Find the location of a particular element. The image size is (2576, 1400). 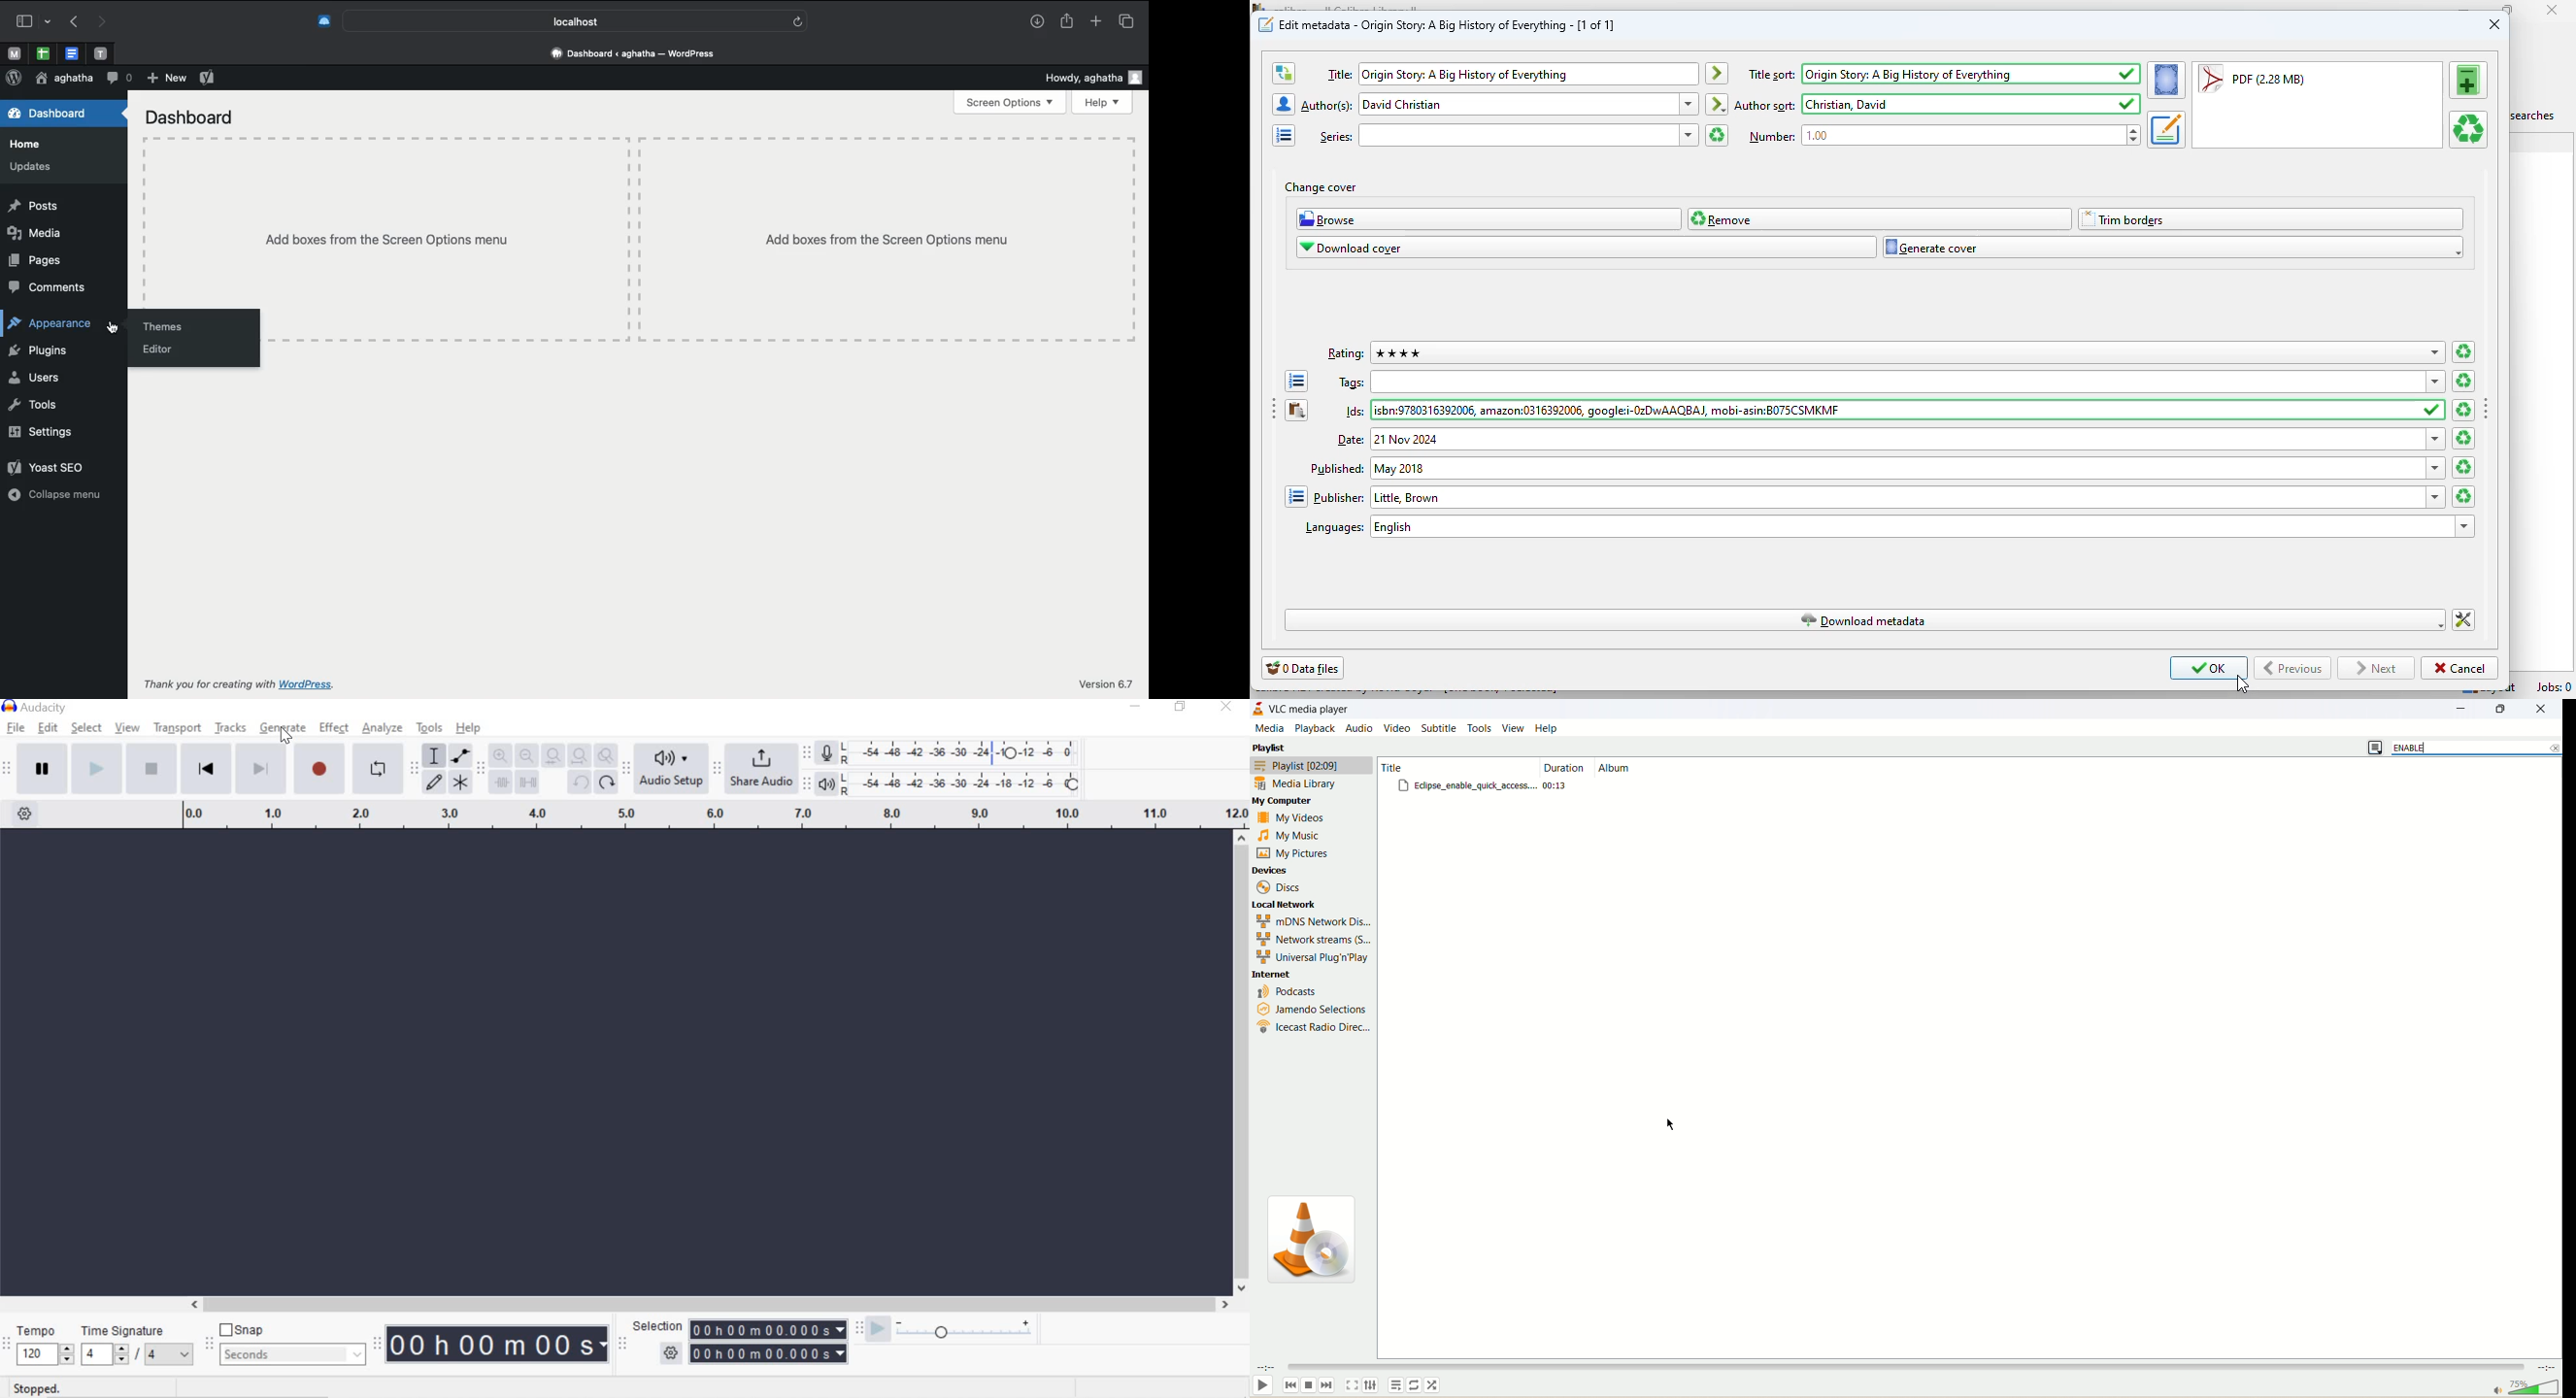

Logo is located at coordinates (11, 78).